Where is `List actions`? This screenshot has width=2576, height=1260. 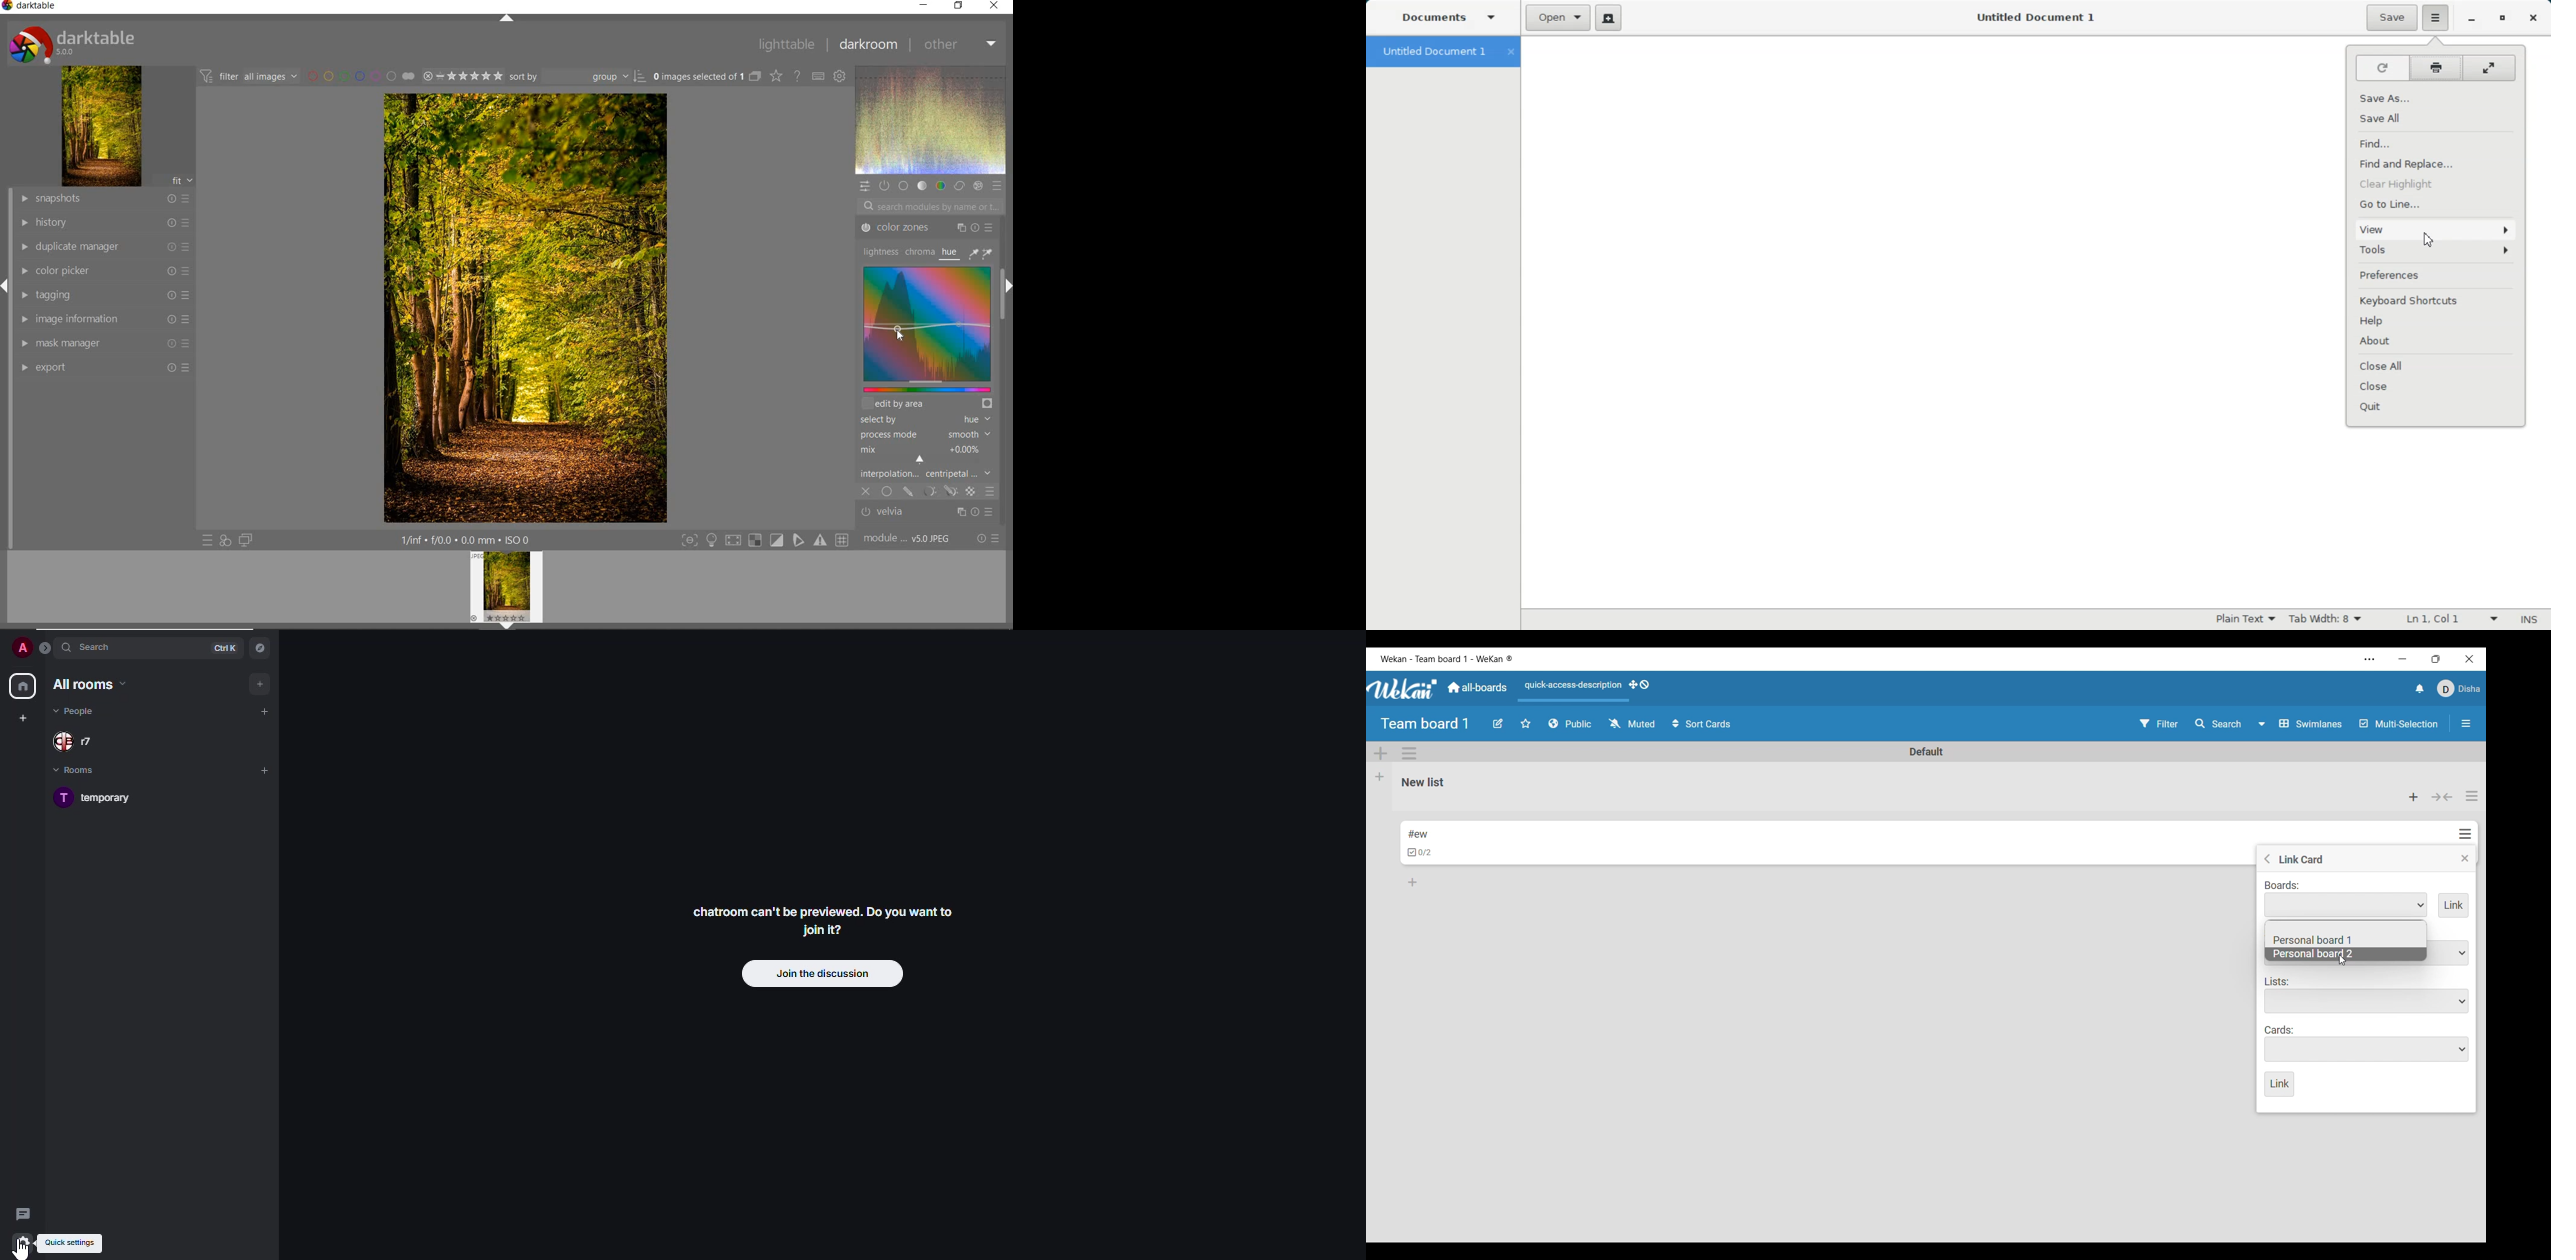
List actions is located at coordinates (2472, 796).